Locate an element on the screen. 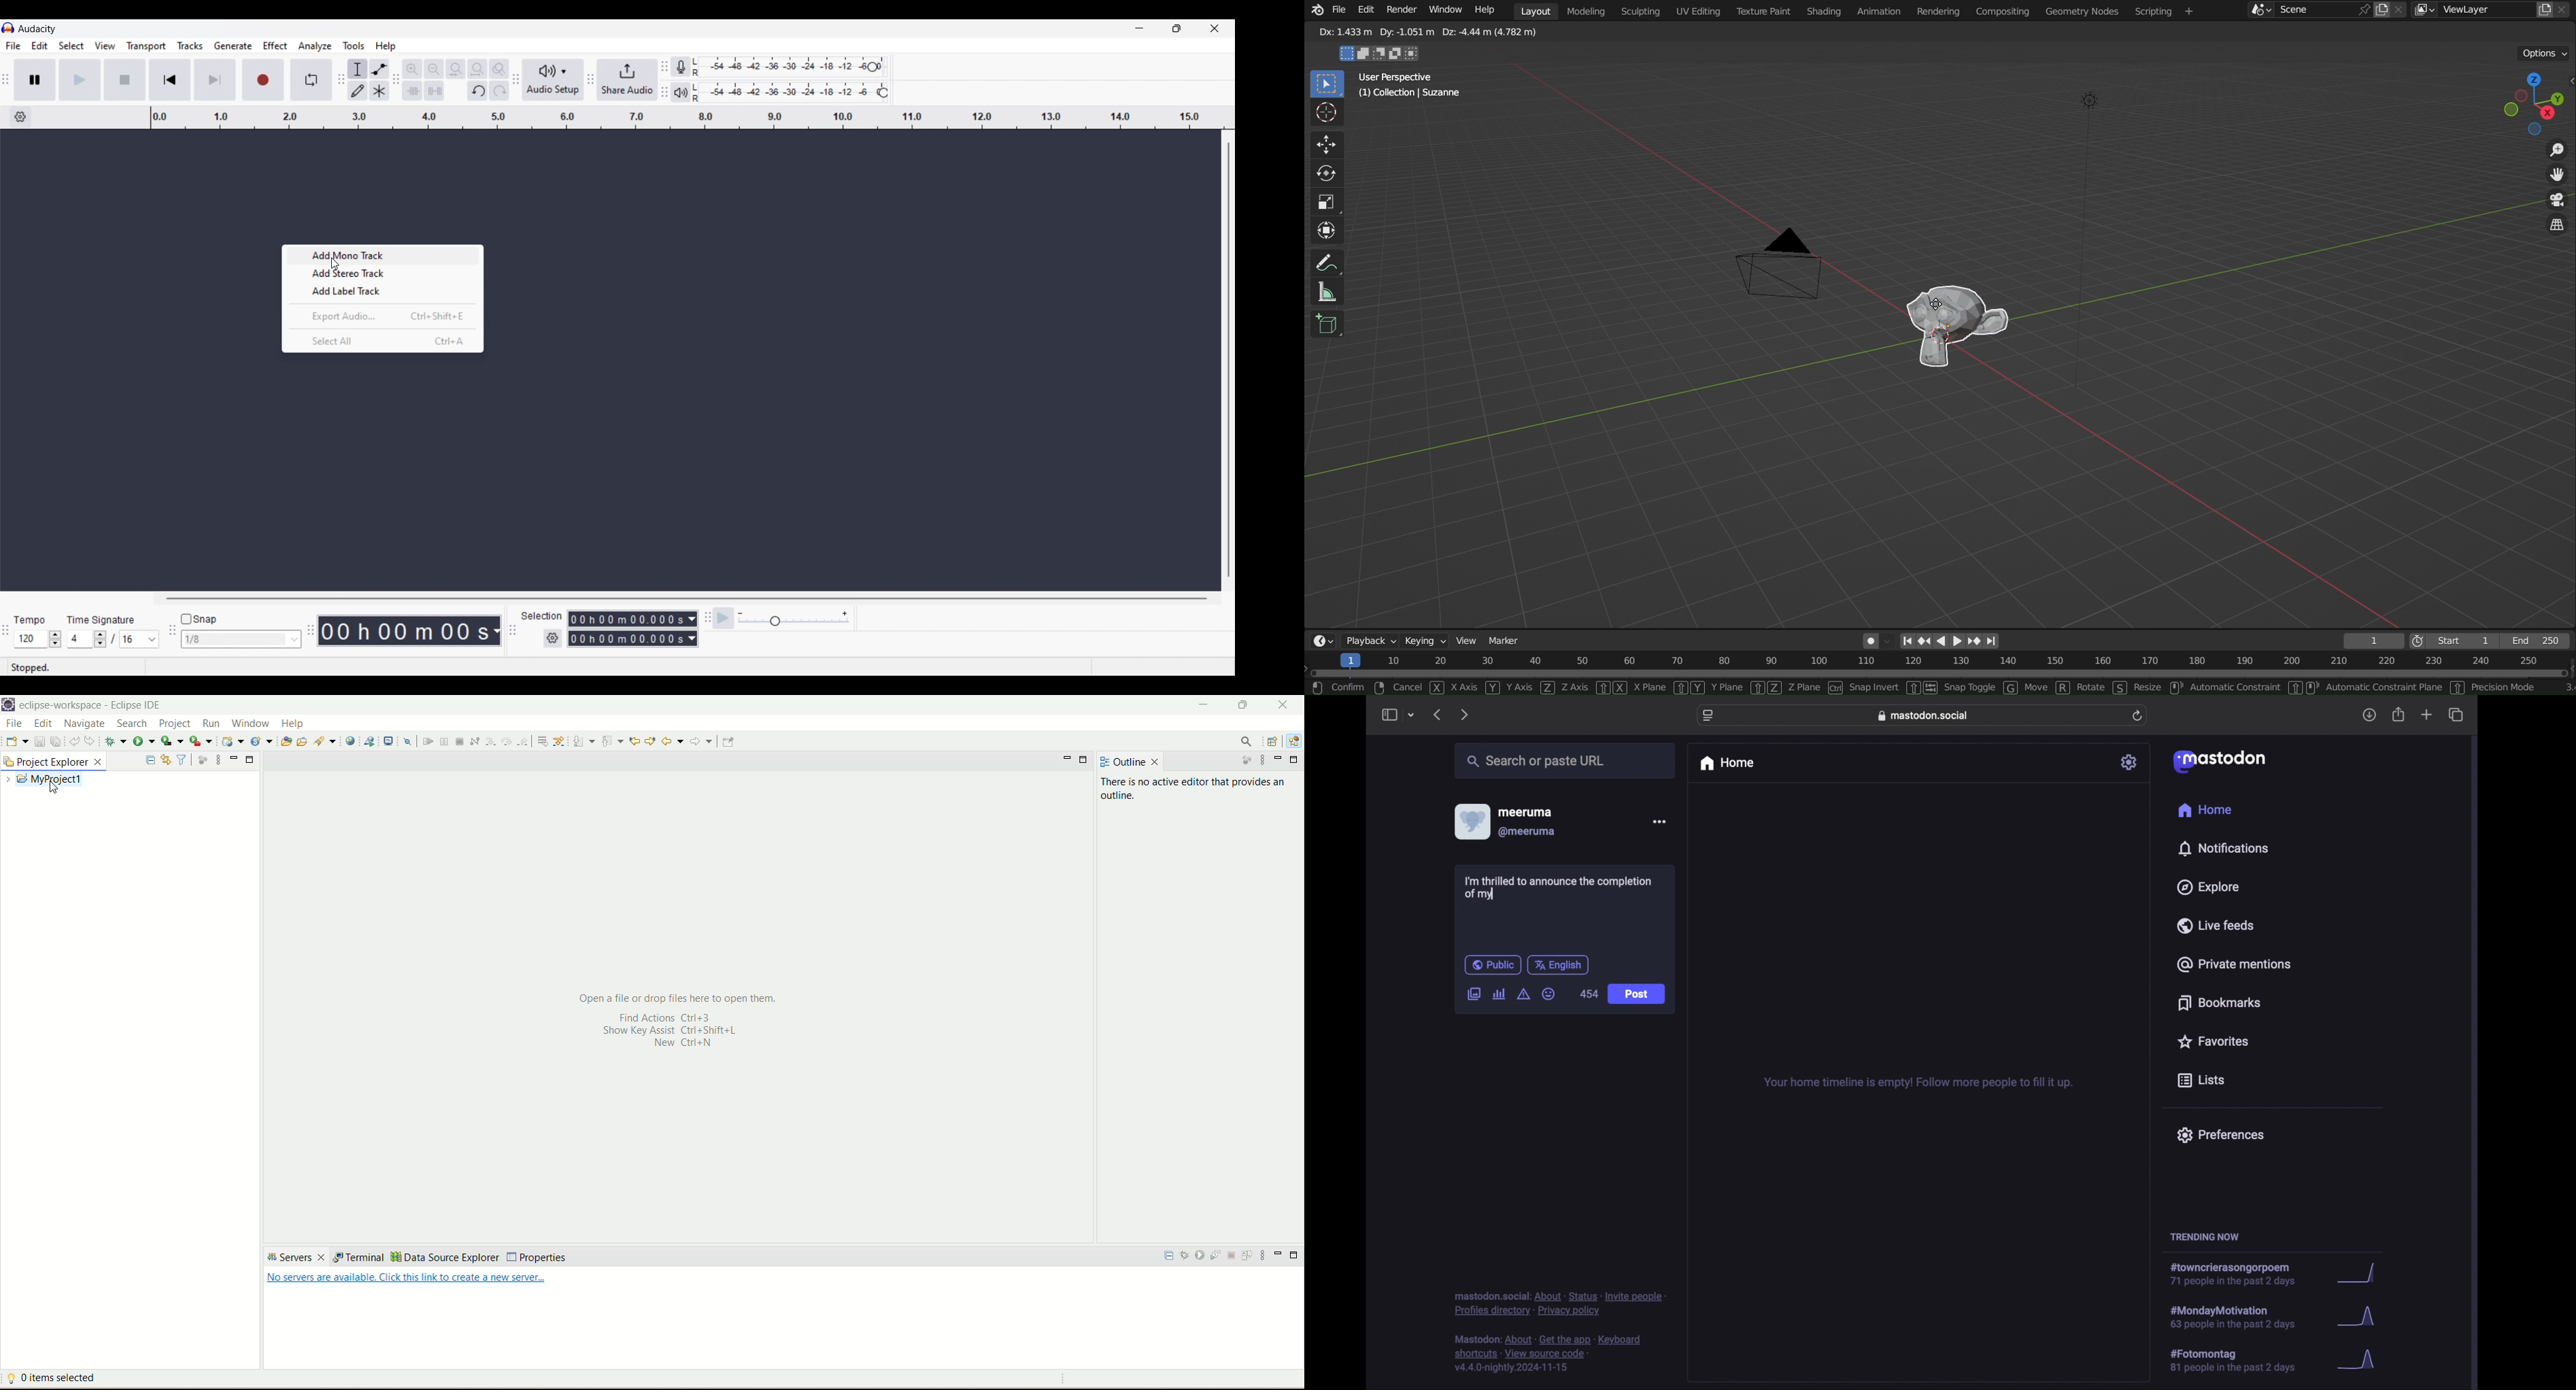  X is located at coordinates (1438, 686).